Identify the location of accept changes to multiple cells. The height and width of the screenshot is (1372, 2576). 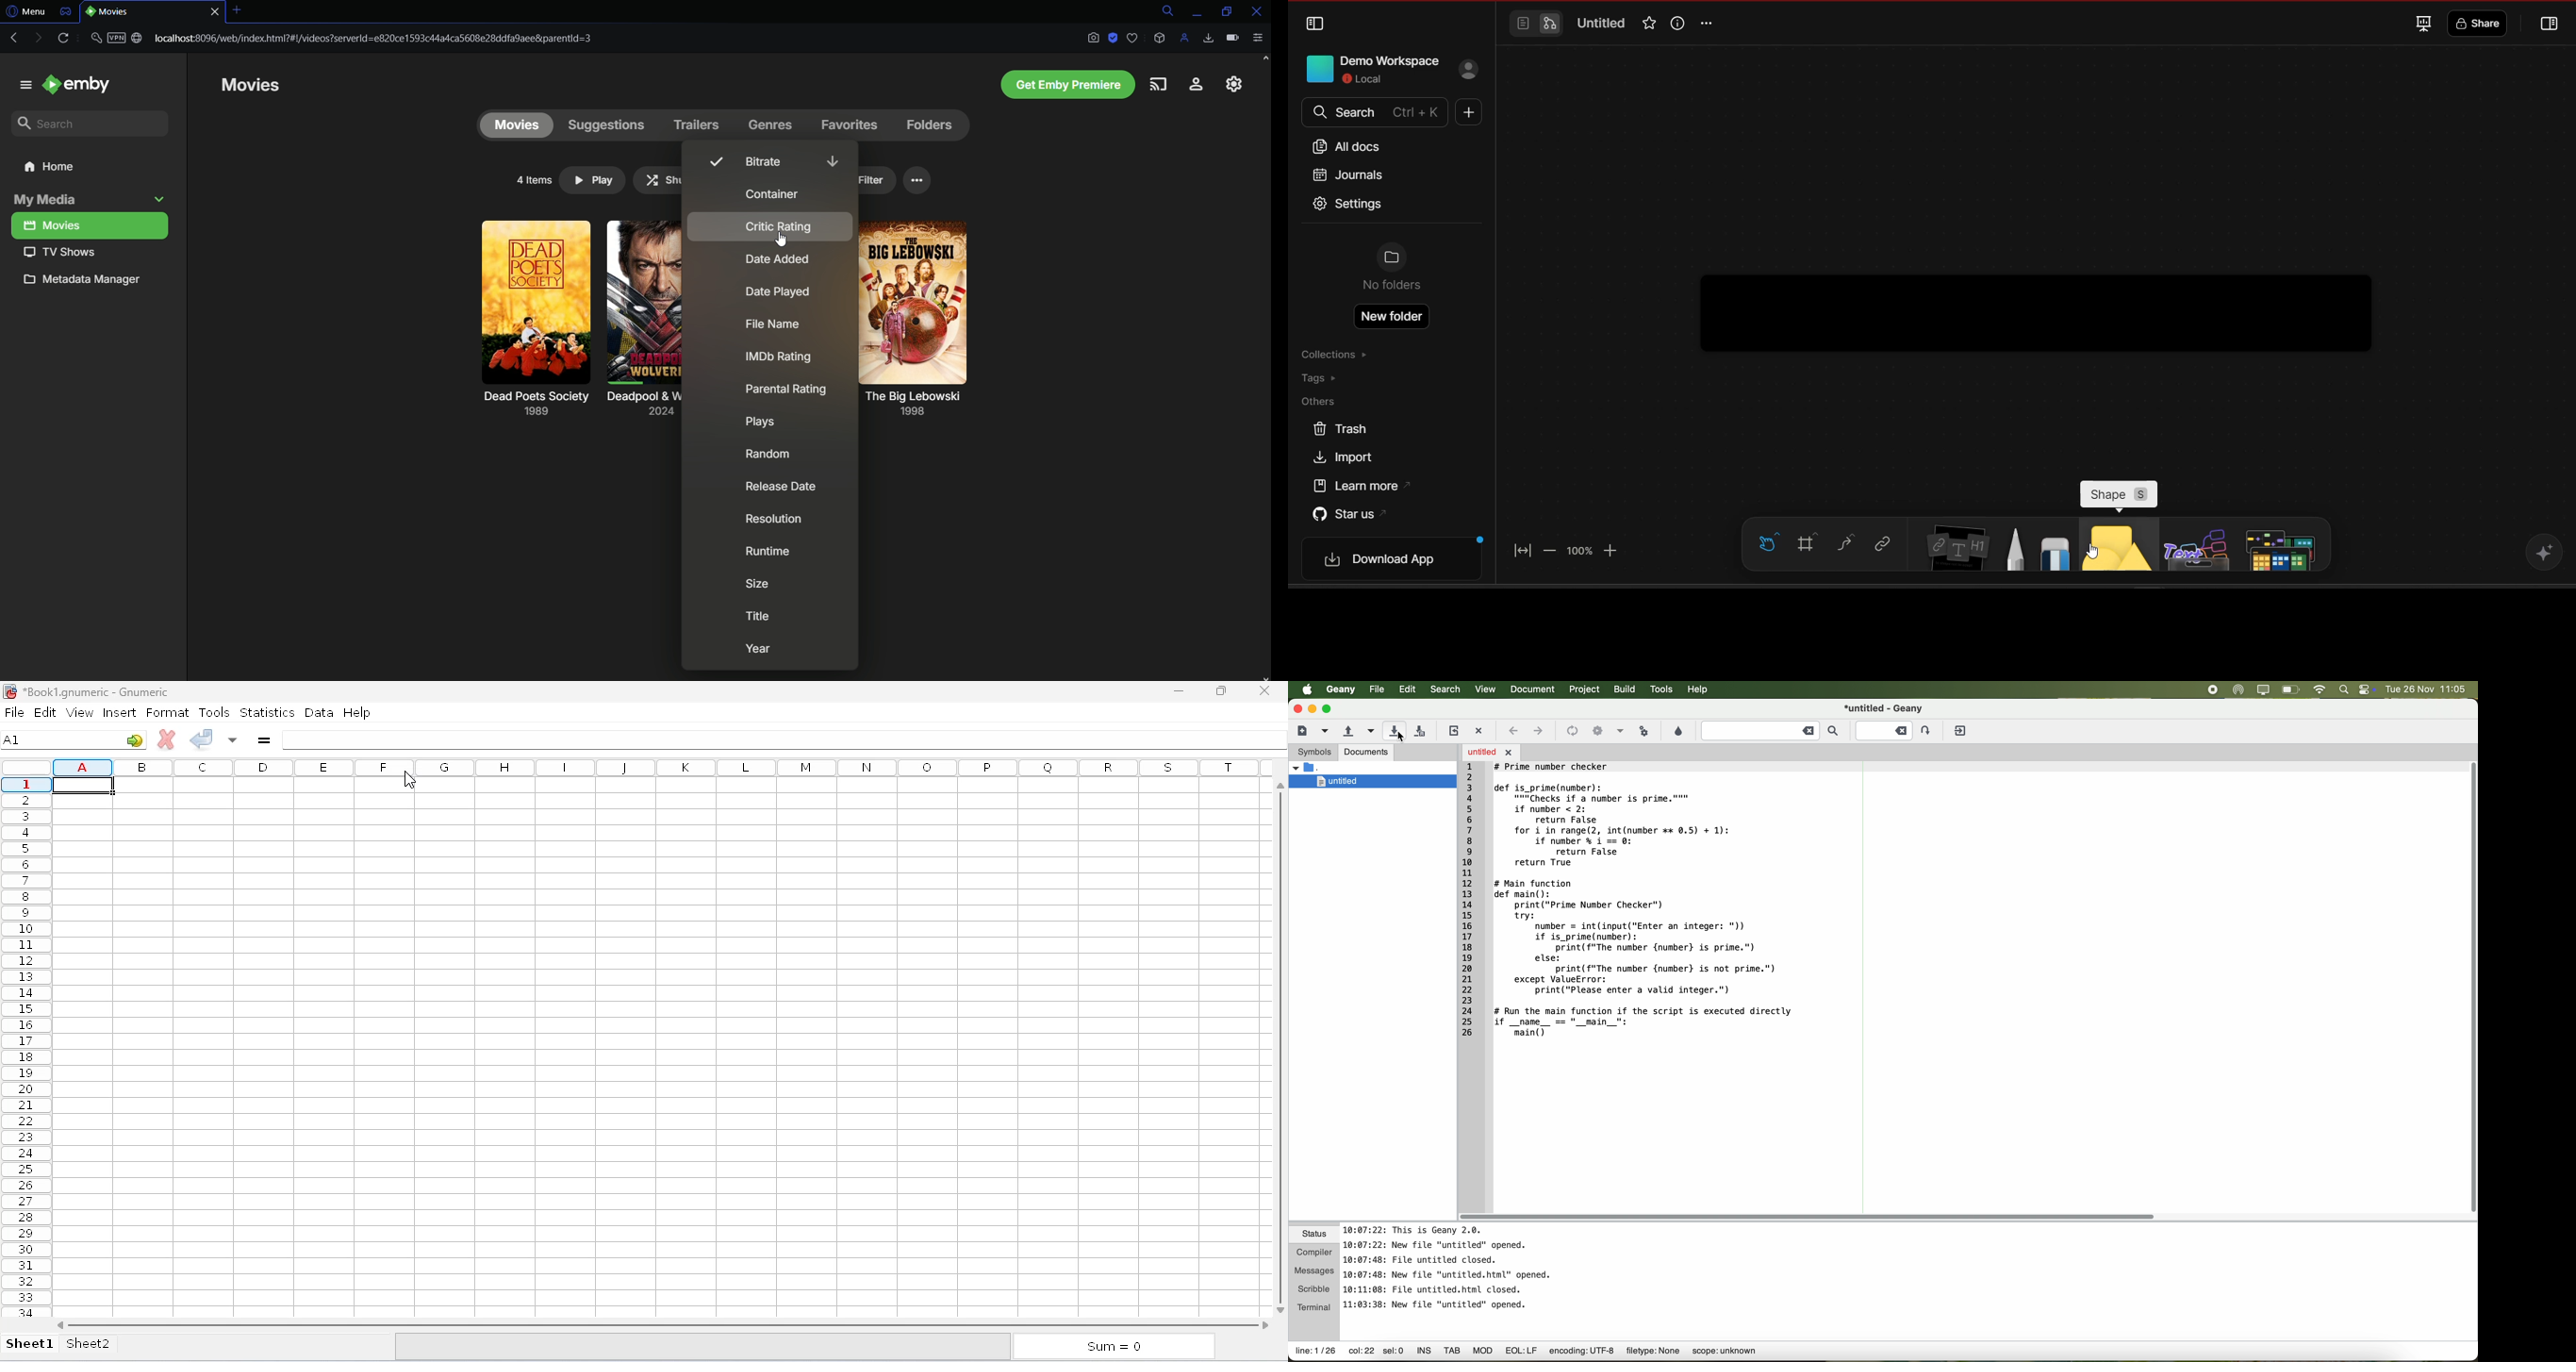
(232, 739).